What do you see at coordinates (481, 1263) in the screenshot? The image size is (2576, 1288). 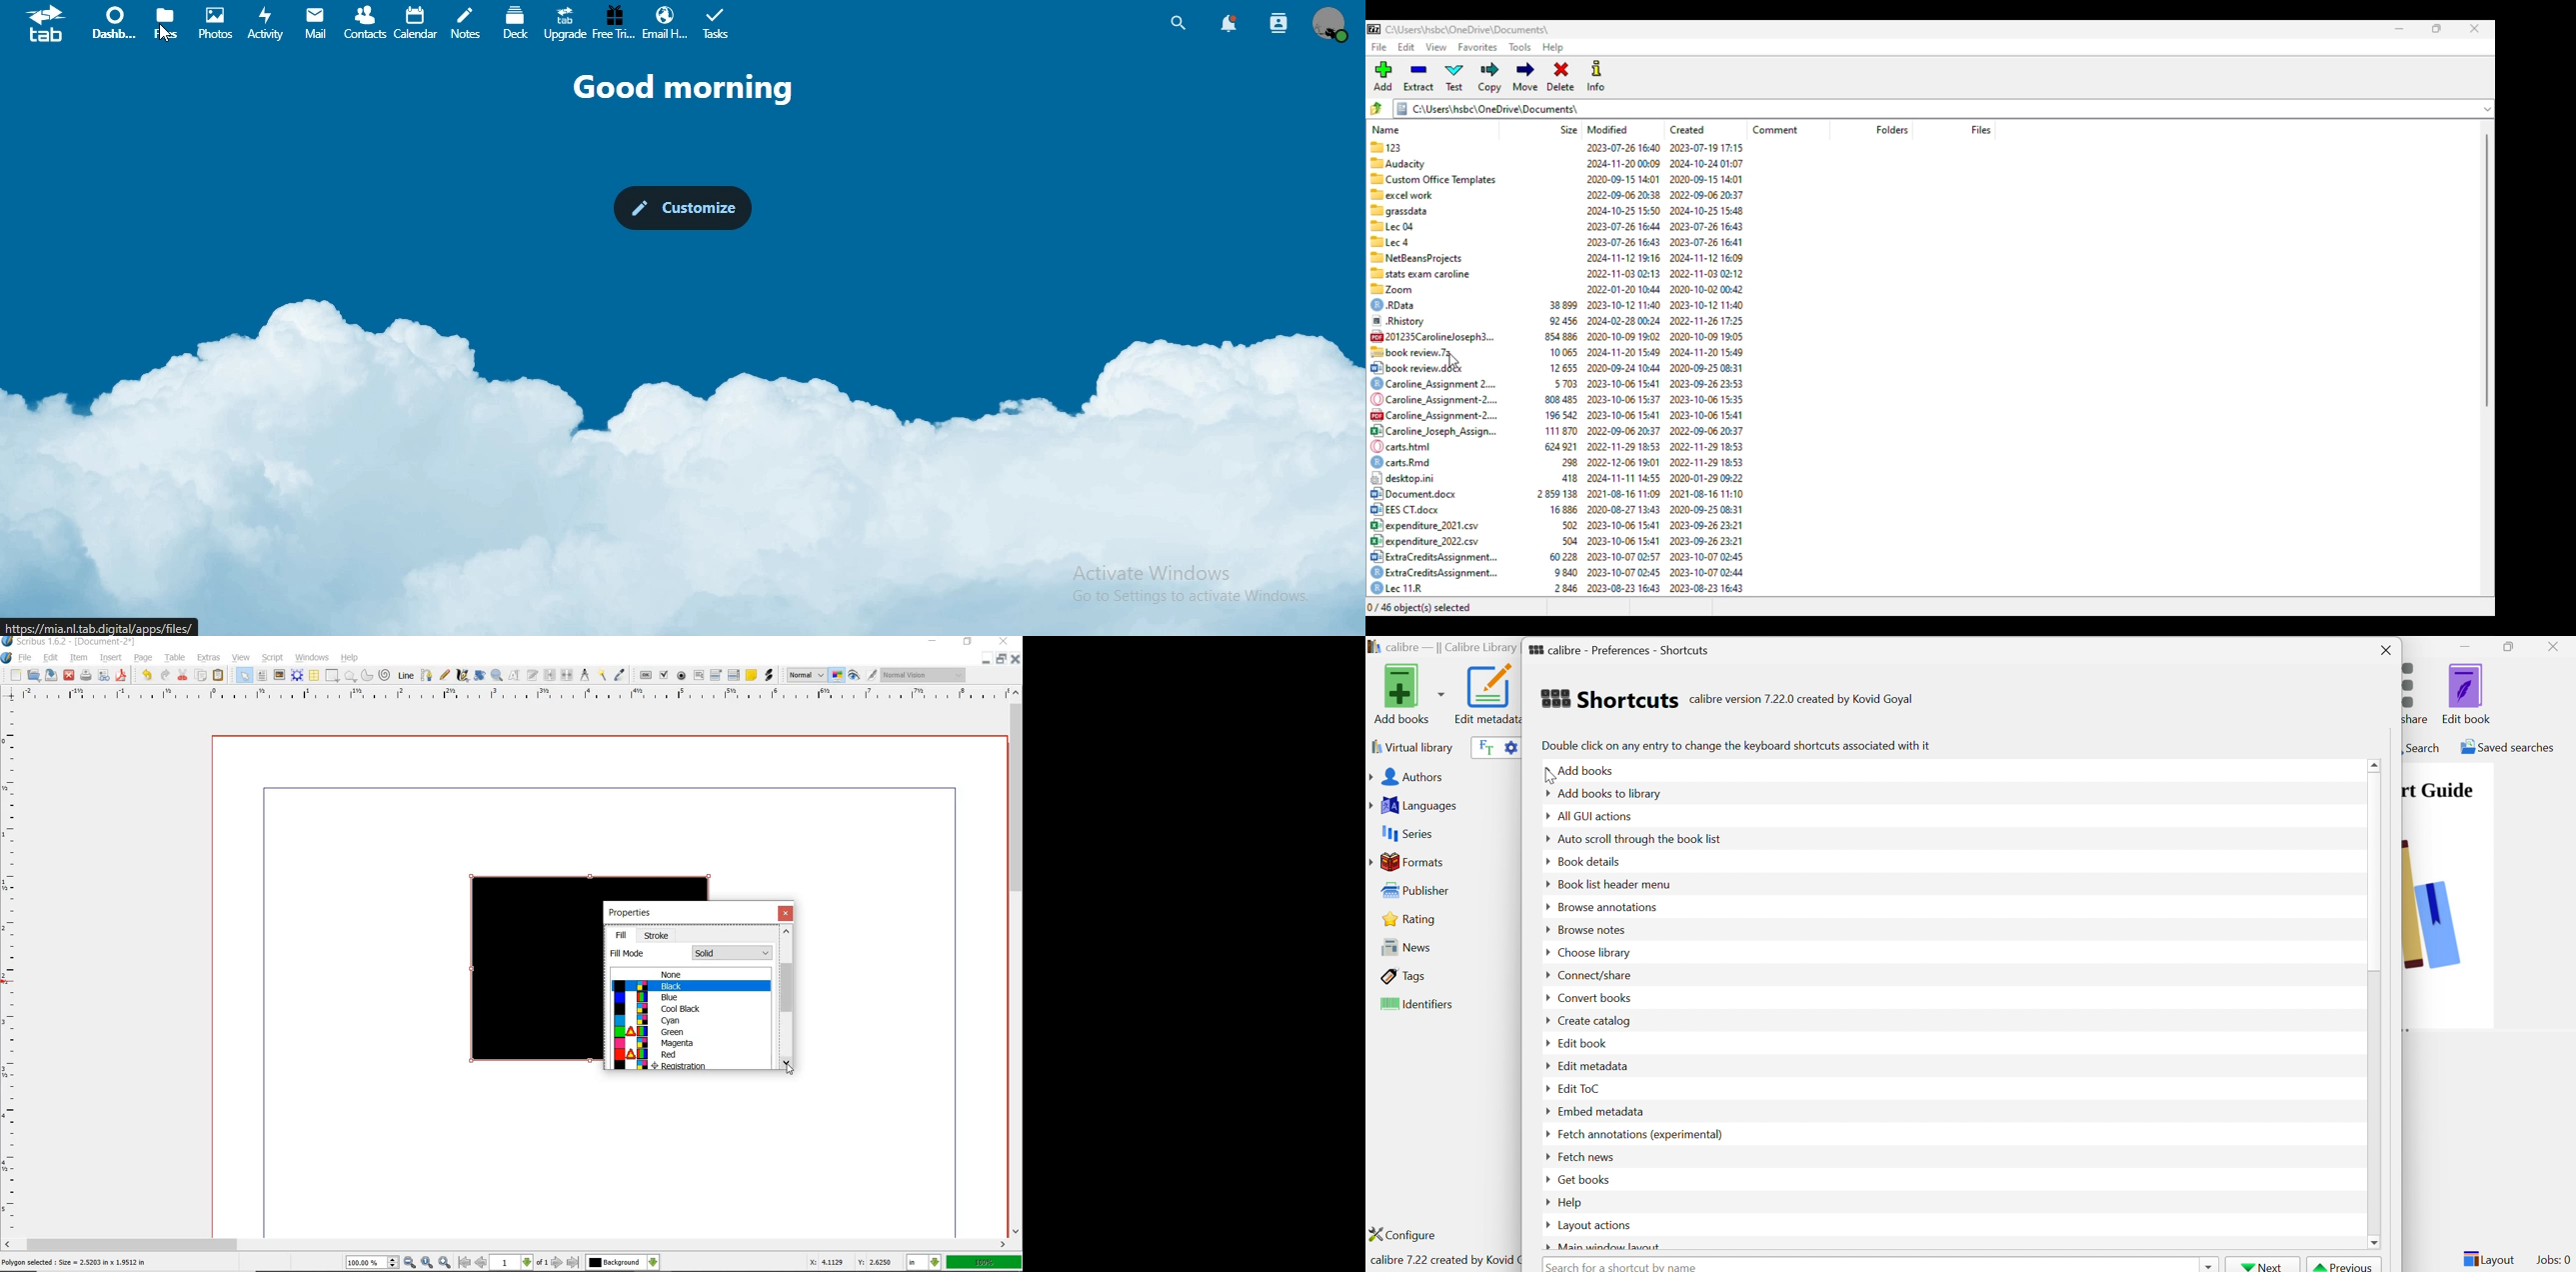 I see `go to previous page` at bounding box center [481, 1263].